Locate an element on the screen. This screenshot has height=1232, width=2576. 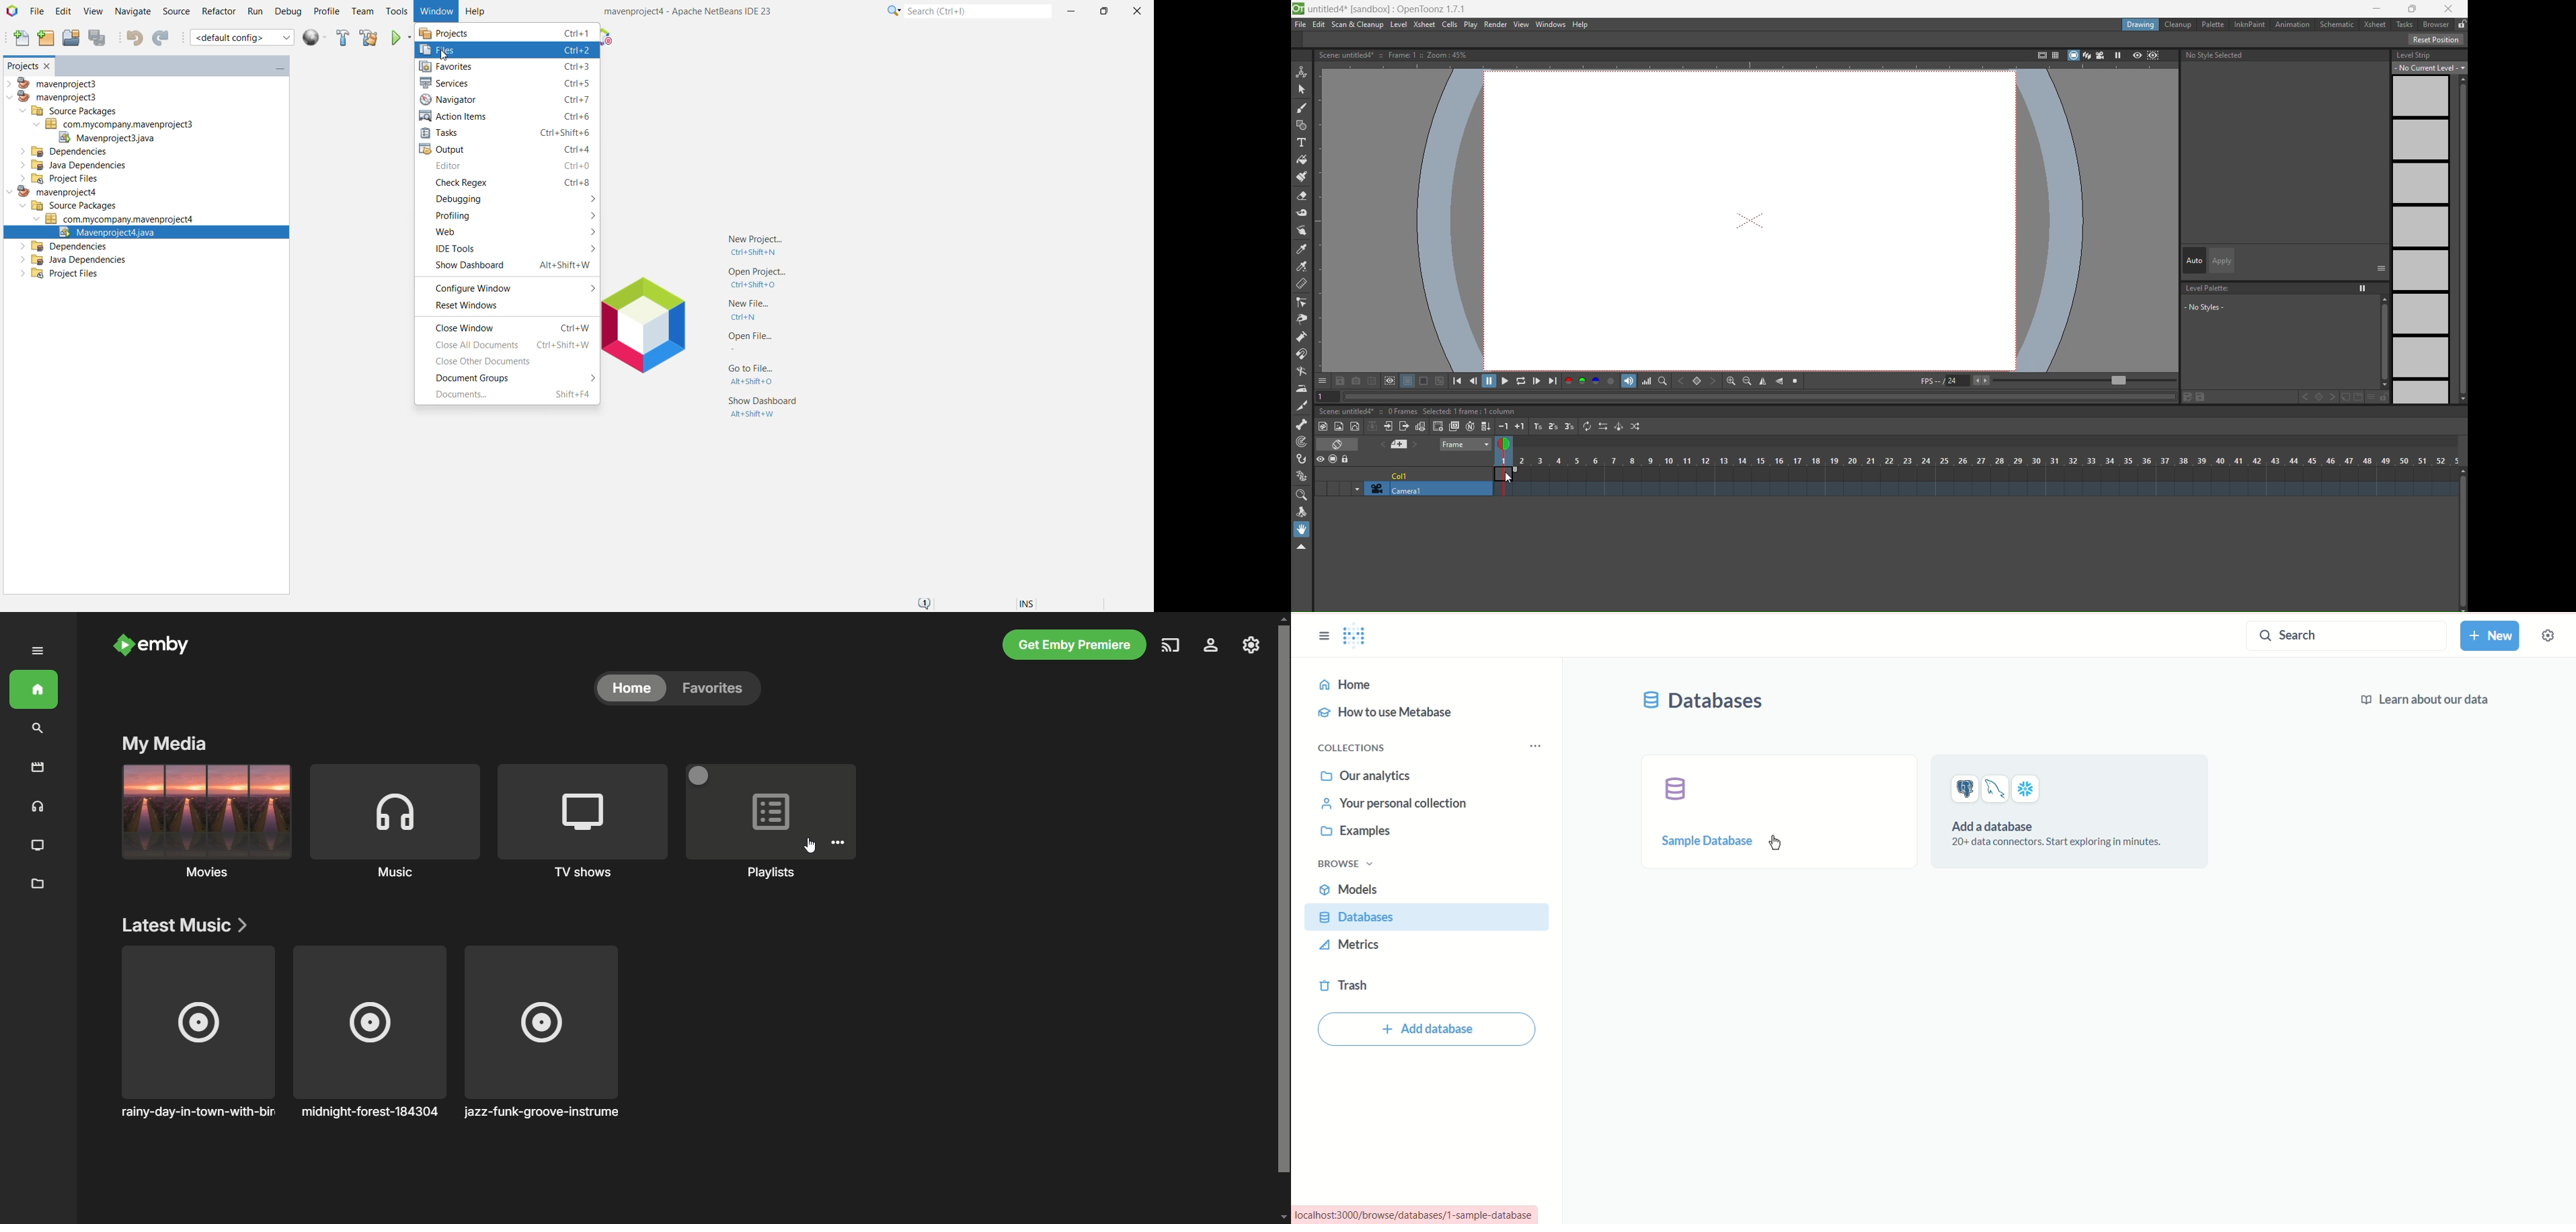
Cursor is located at coordinates (810, 845).